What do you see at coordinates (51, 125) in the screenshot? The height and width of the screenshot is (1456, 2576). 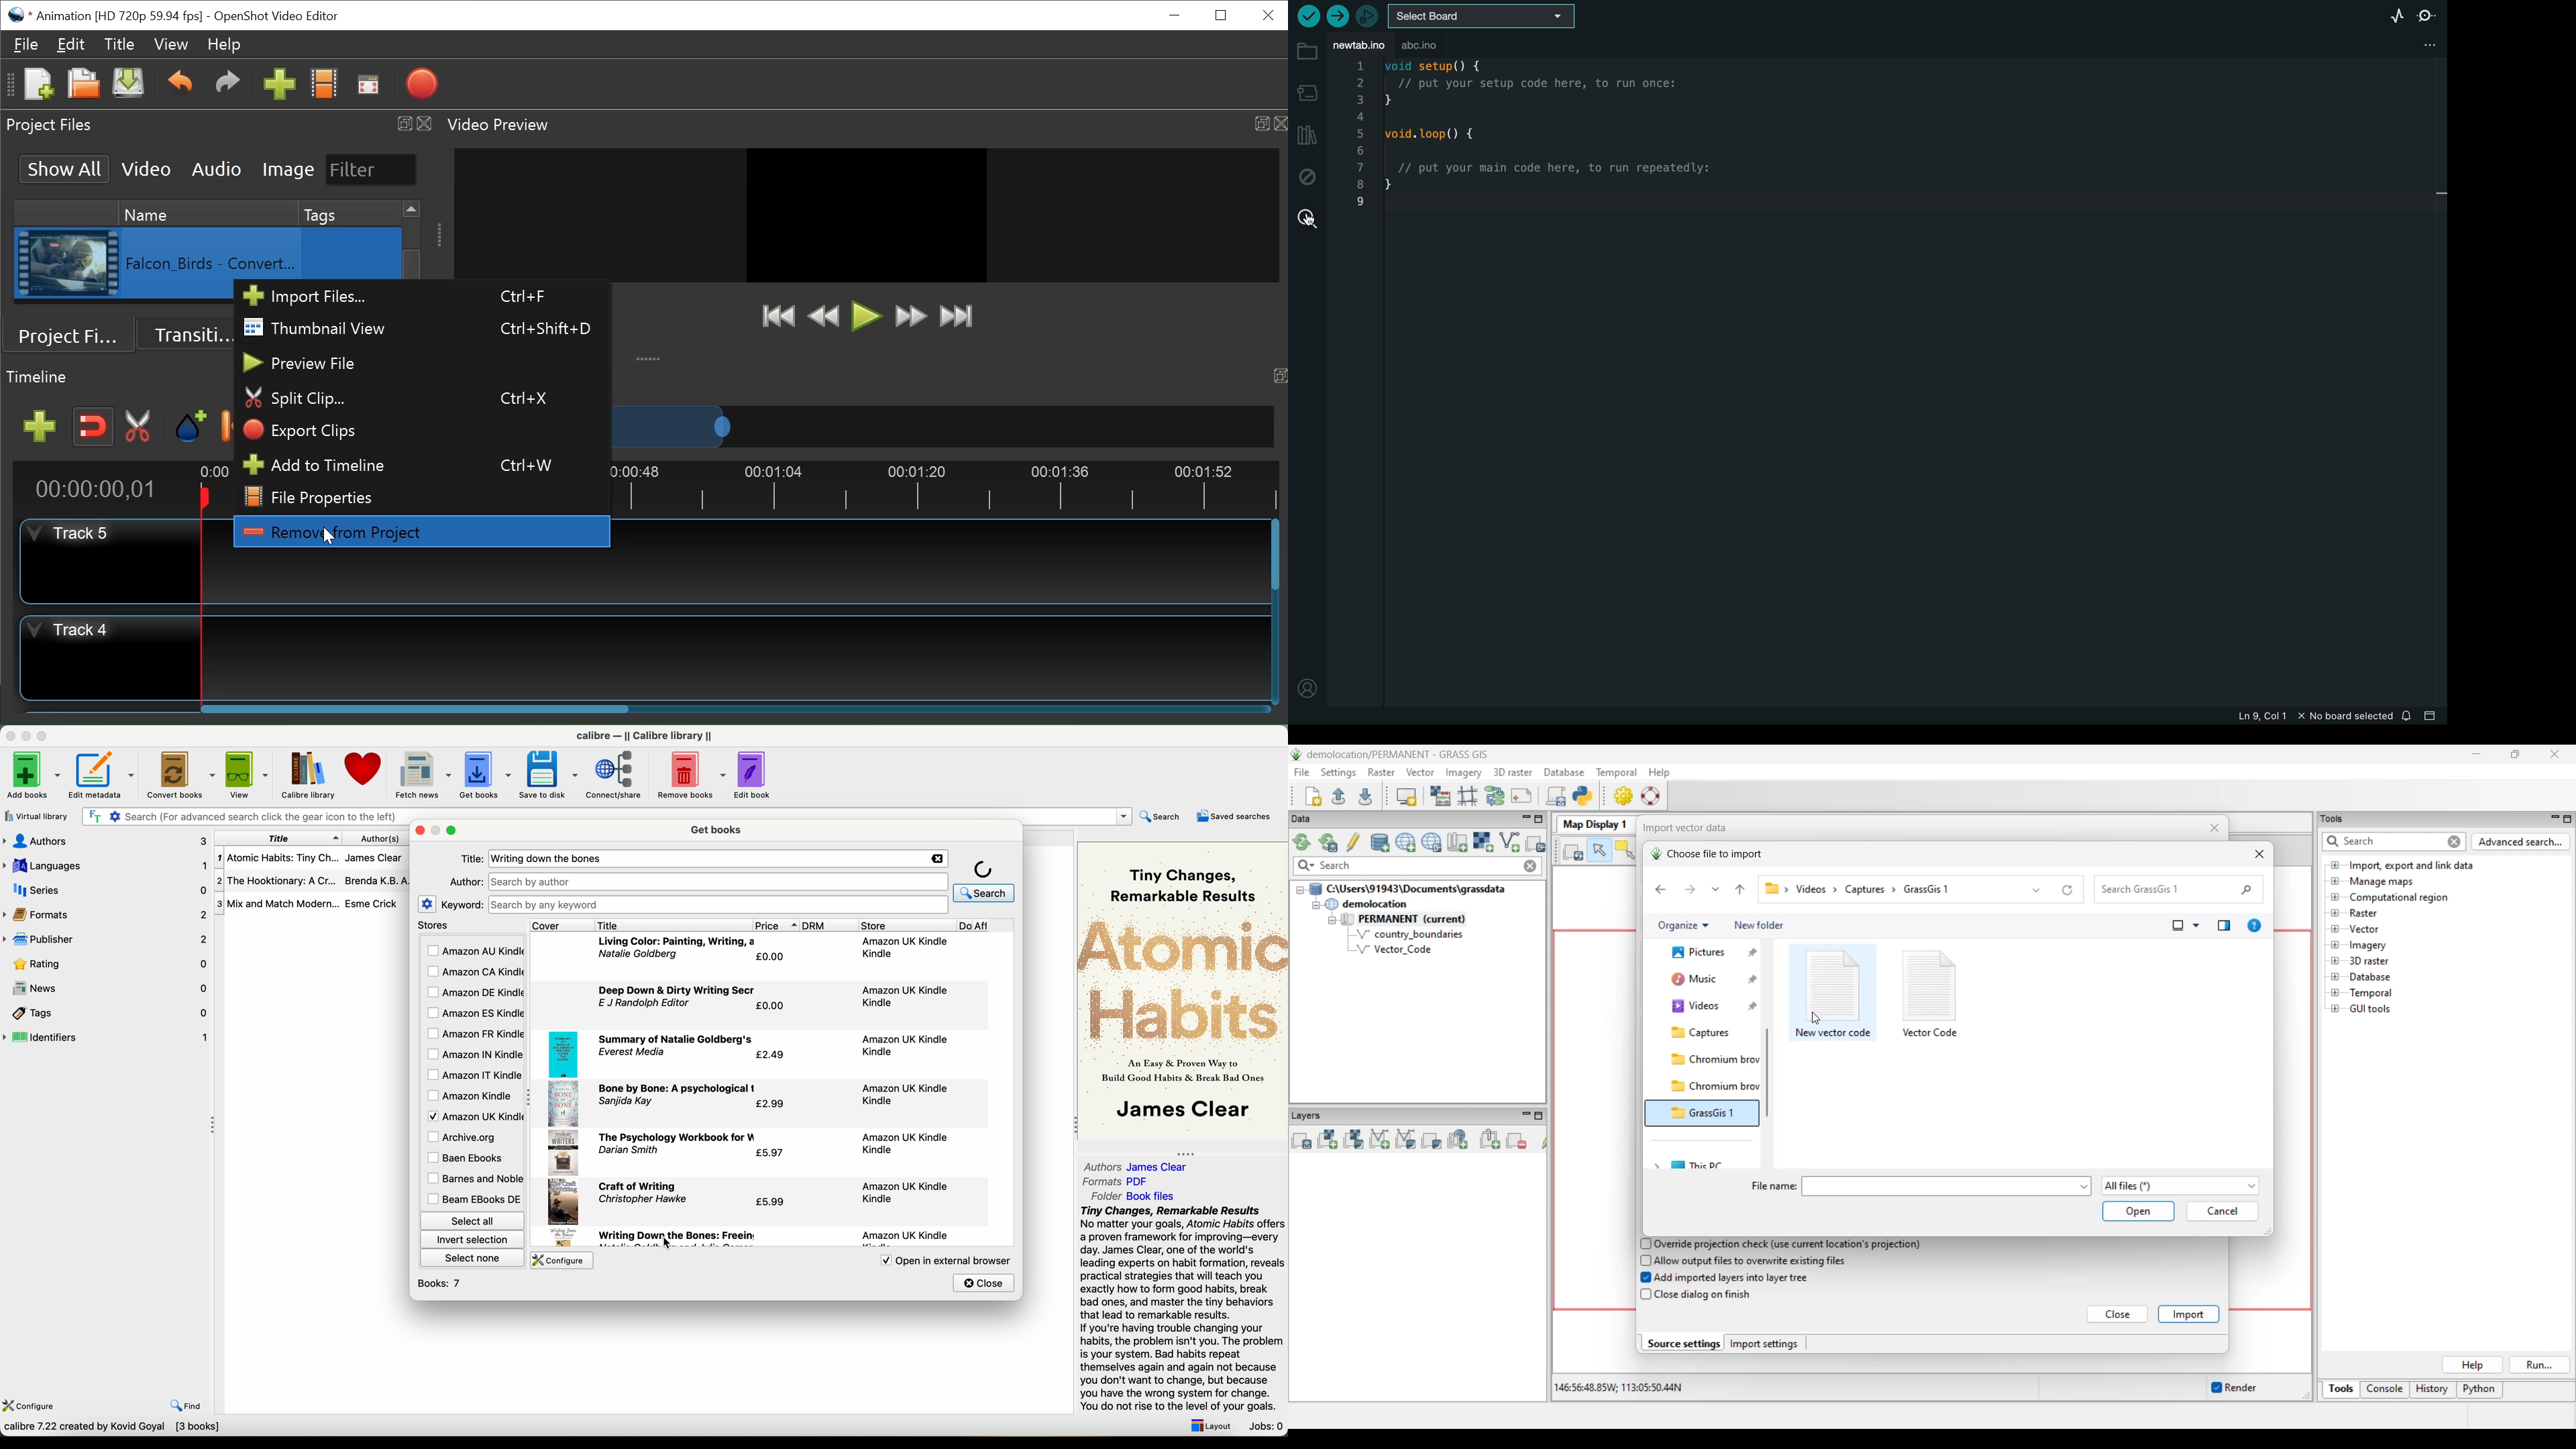 I see `Project Files Panel` at bounding box center [51, 125].